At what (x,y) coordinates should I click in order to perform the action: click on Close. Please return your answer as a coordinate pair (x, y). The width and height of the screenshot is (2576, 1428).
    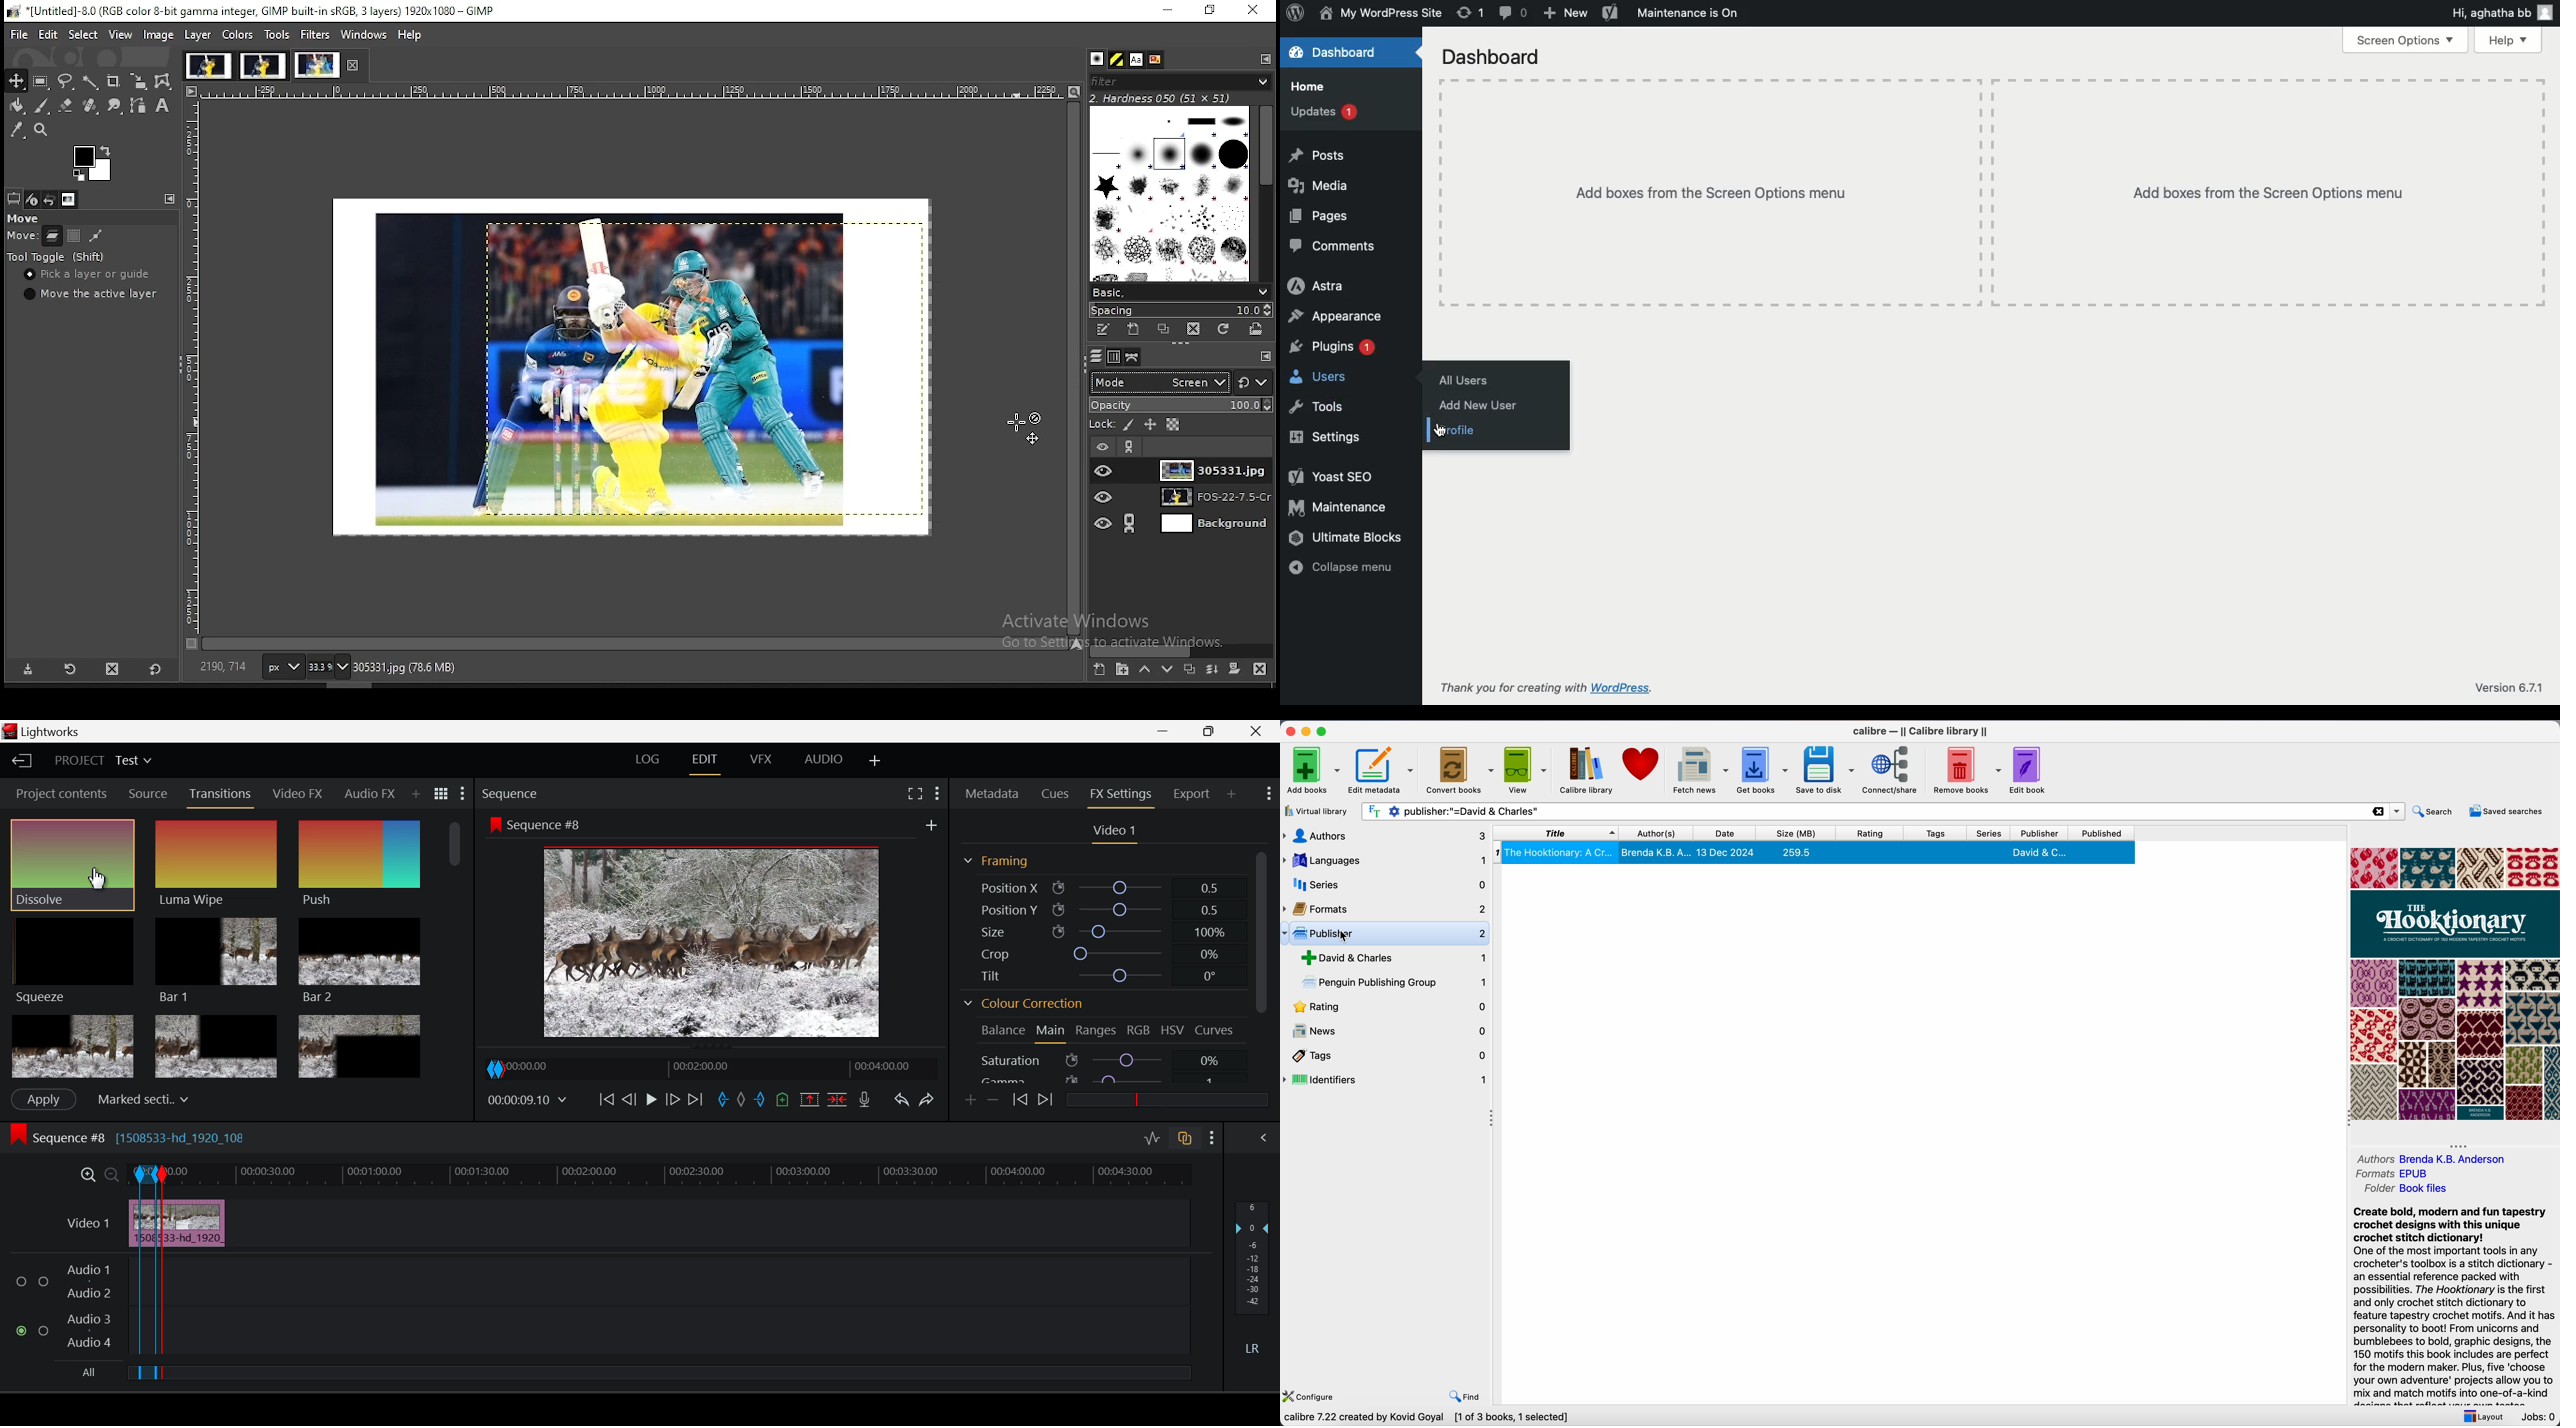
    Looking at the image, I should click on (1257, 731).